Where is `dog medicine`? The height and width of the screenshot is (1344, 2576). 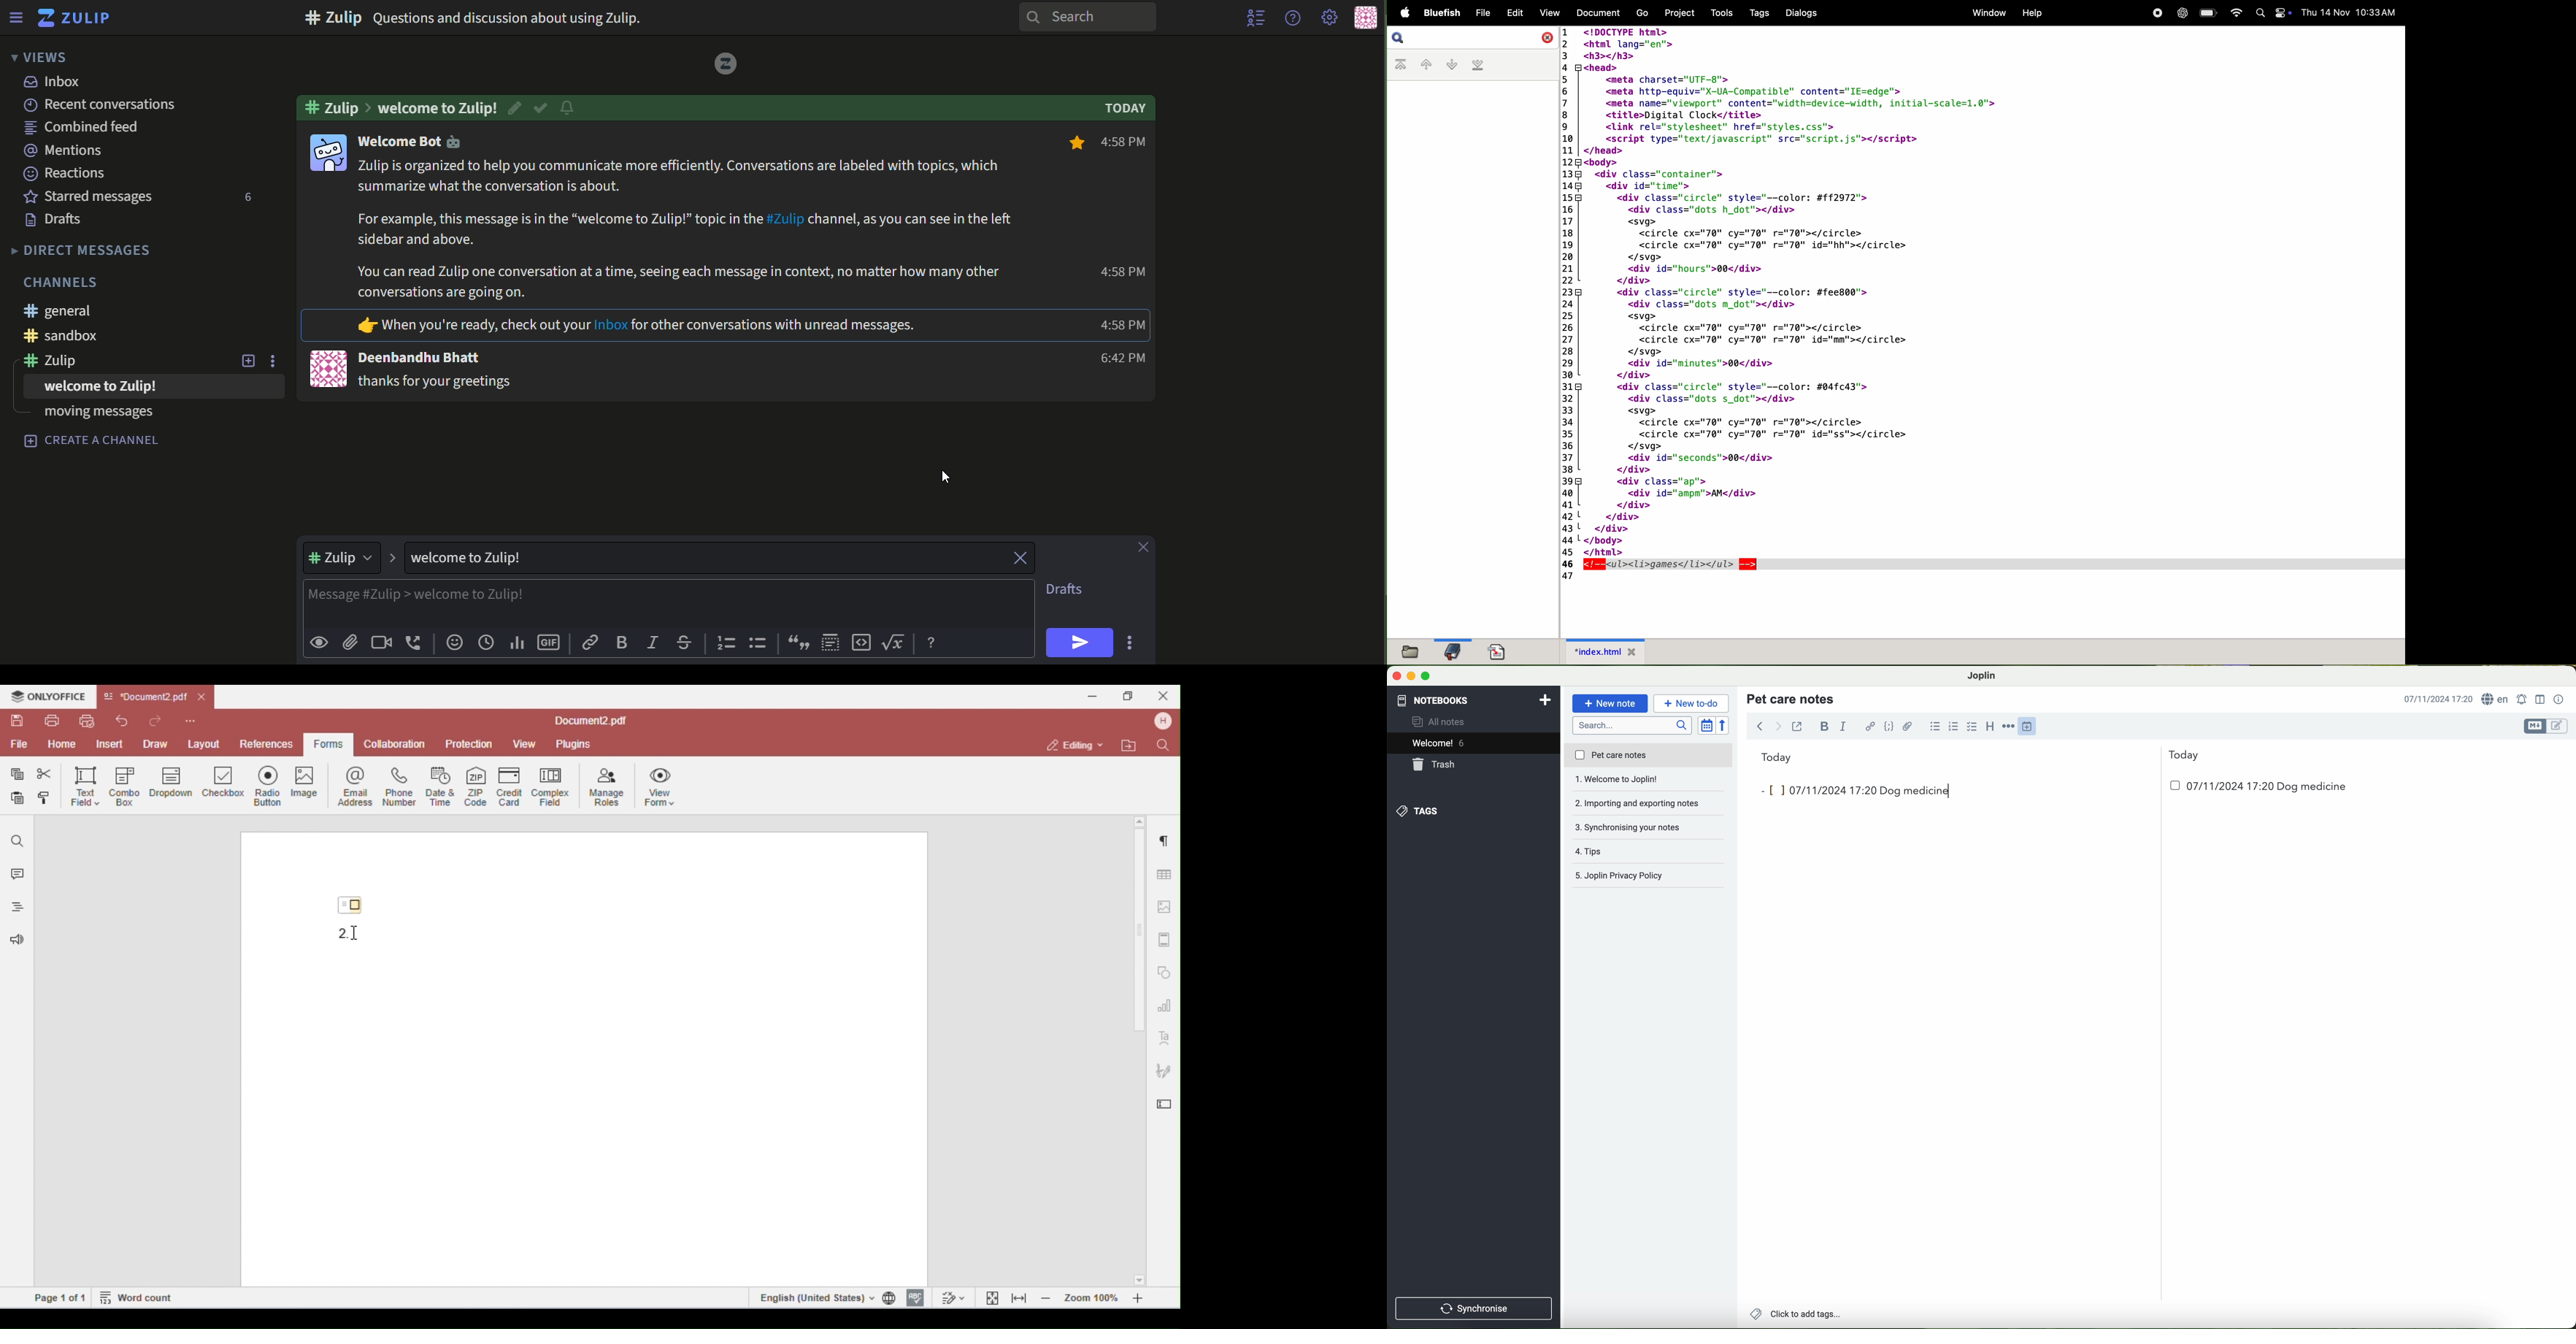 dog medicine is located at coordinates (1916, 792).